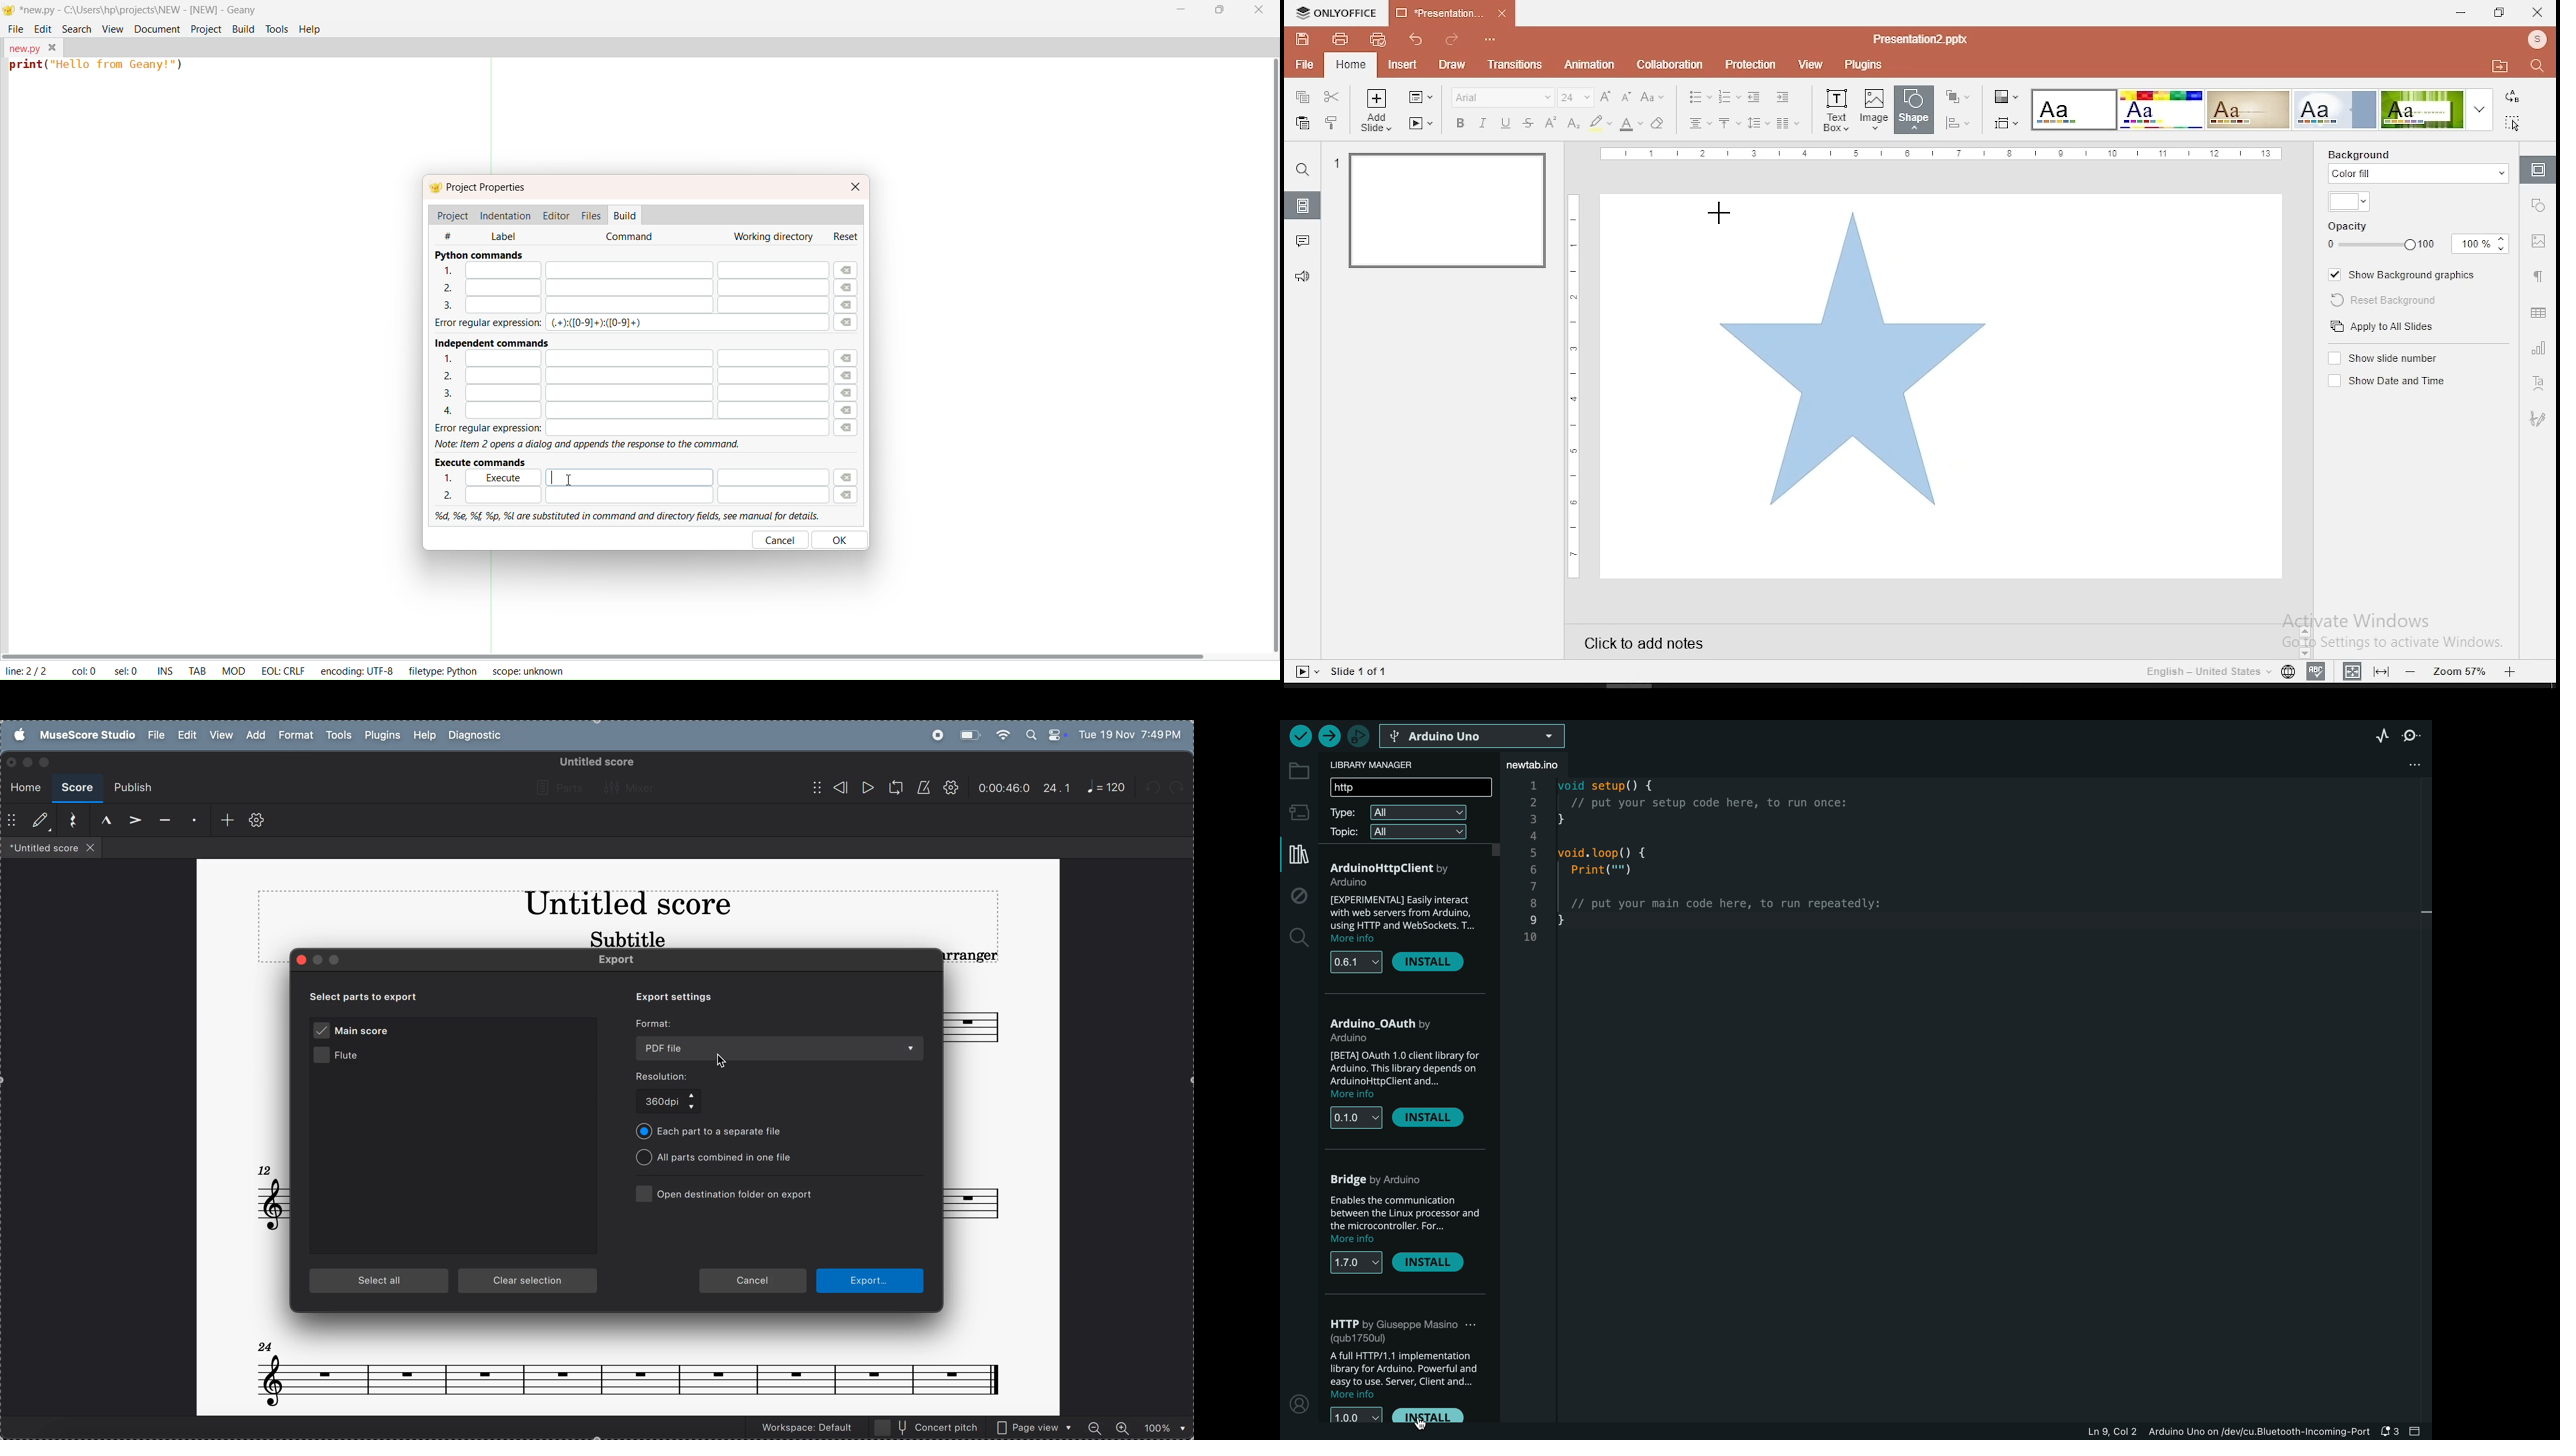  What do you see at coordinates (2414, 671) in the screenshot?
I see `zoom out` at bounding box center [2414, 671].